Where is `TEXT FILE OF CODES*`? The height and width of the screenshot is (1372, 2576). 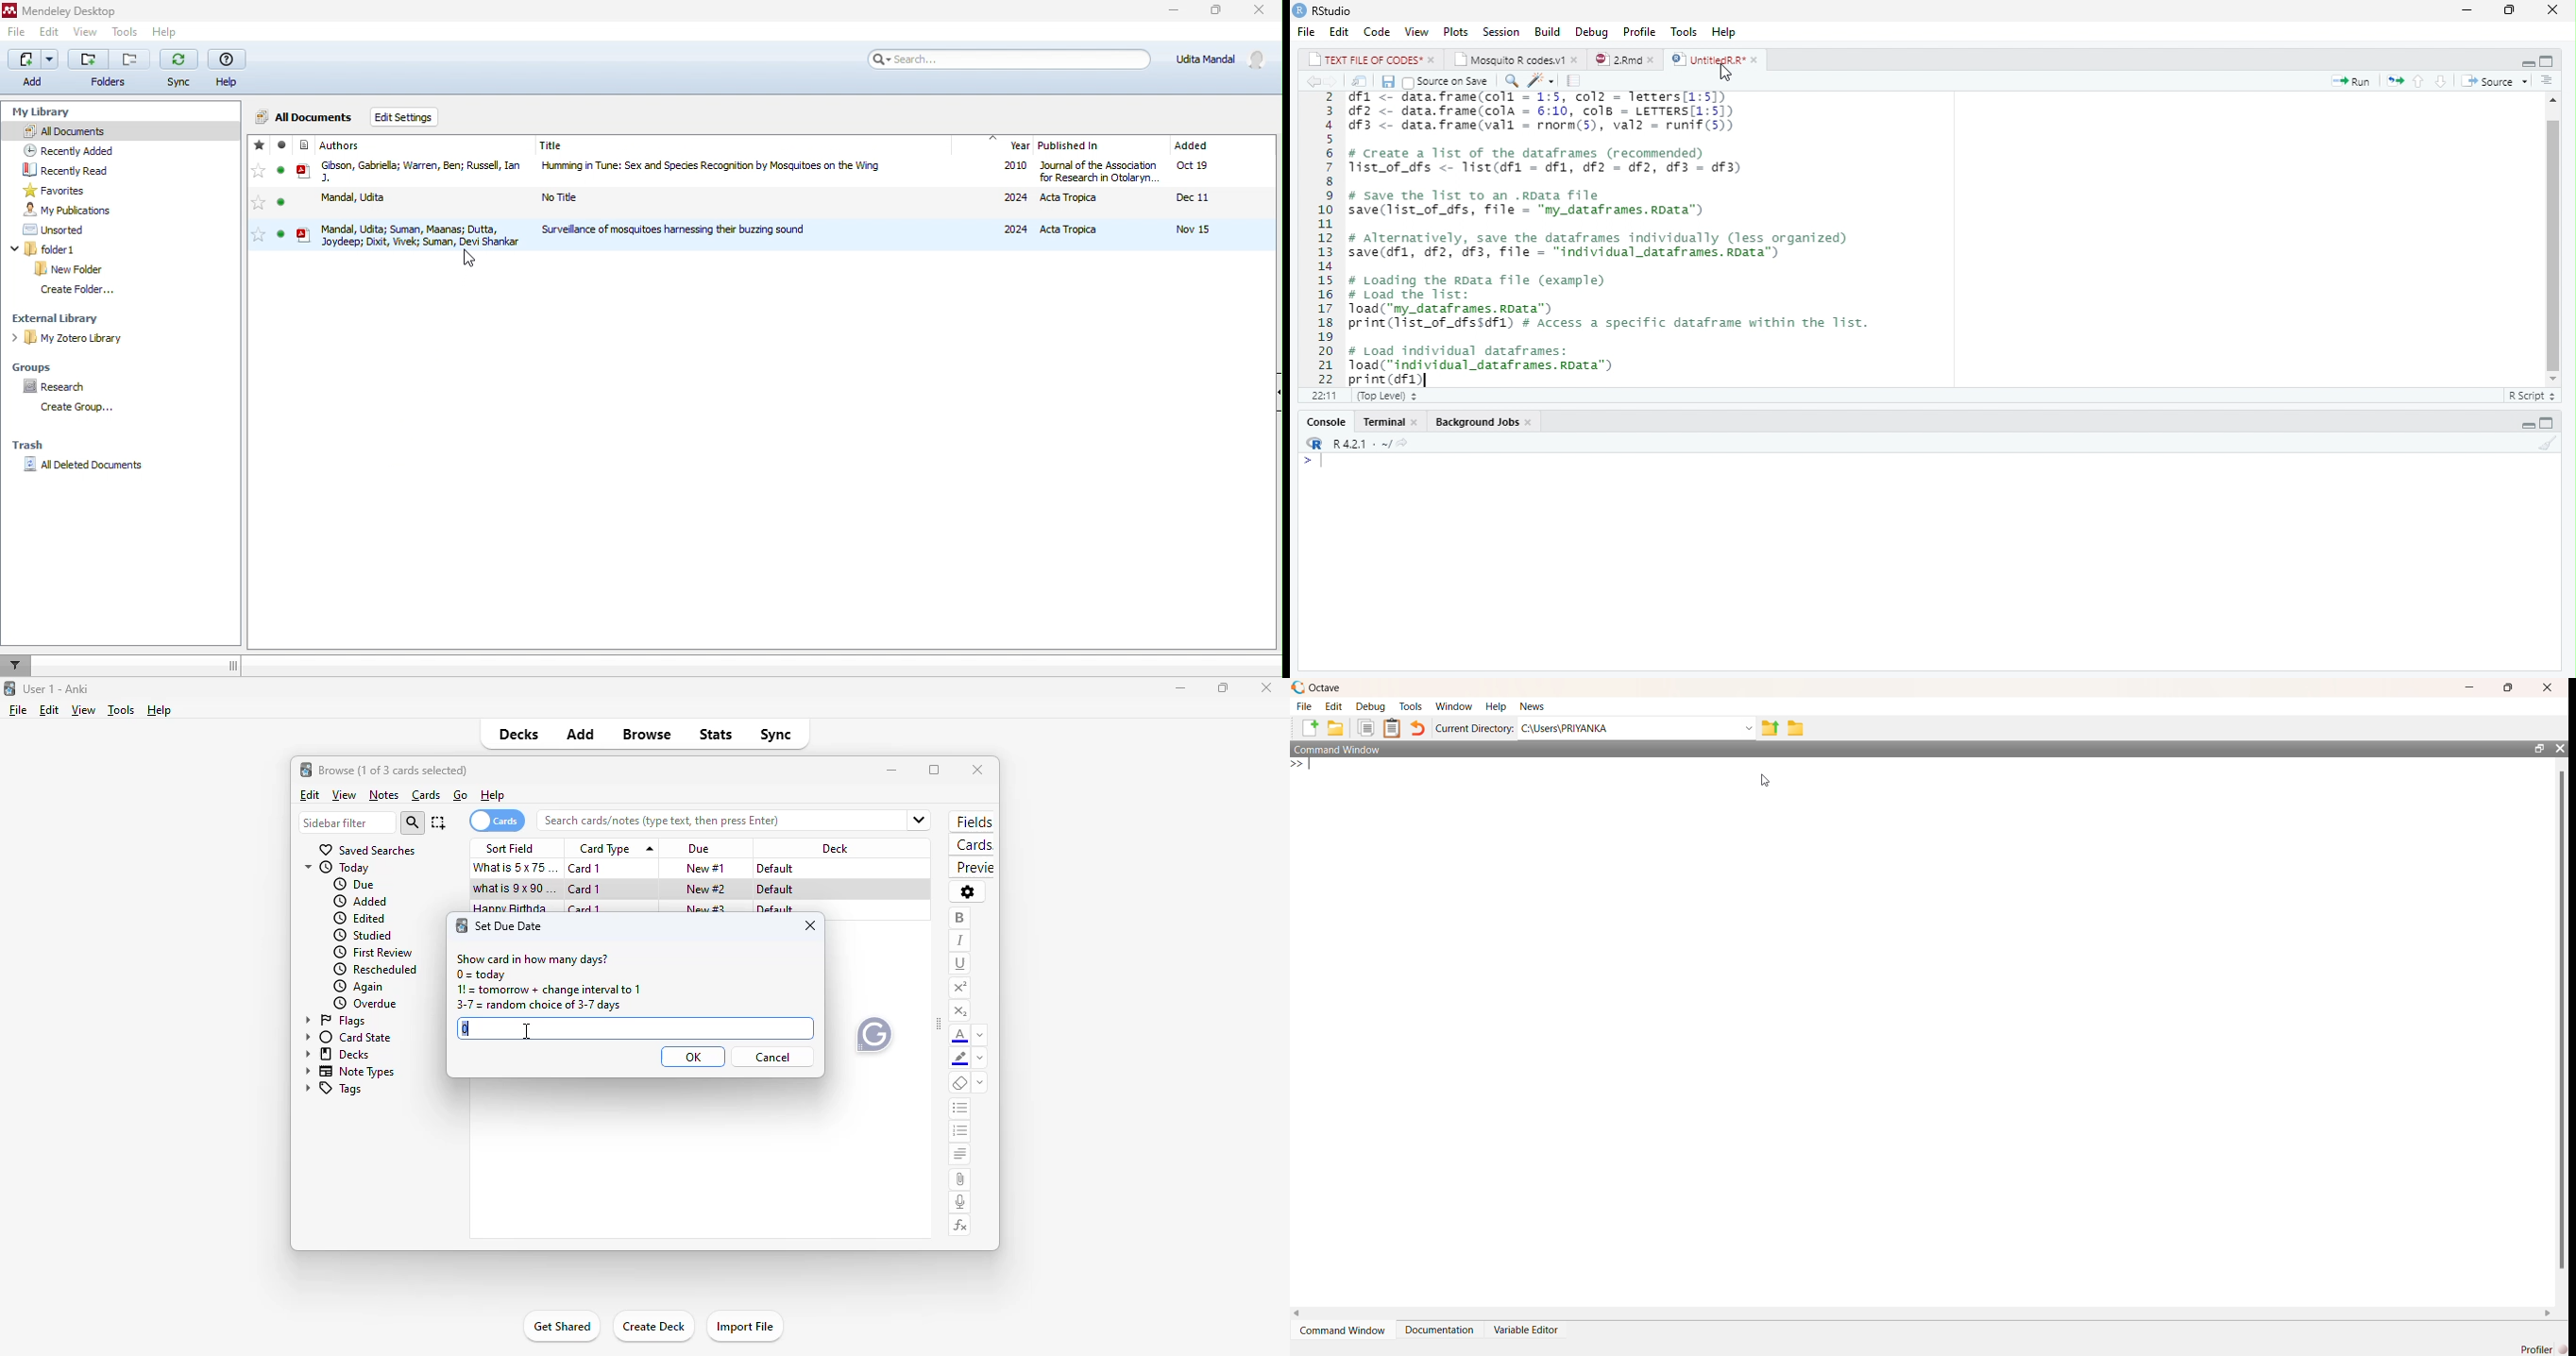
TEXT FILE OF CODES* is located at coordinates (1369, 58).